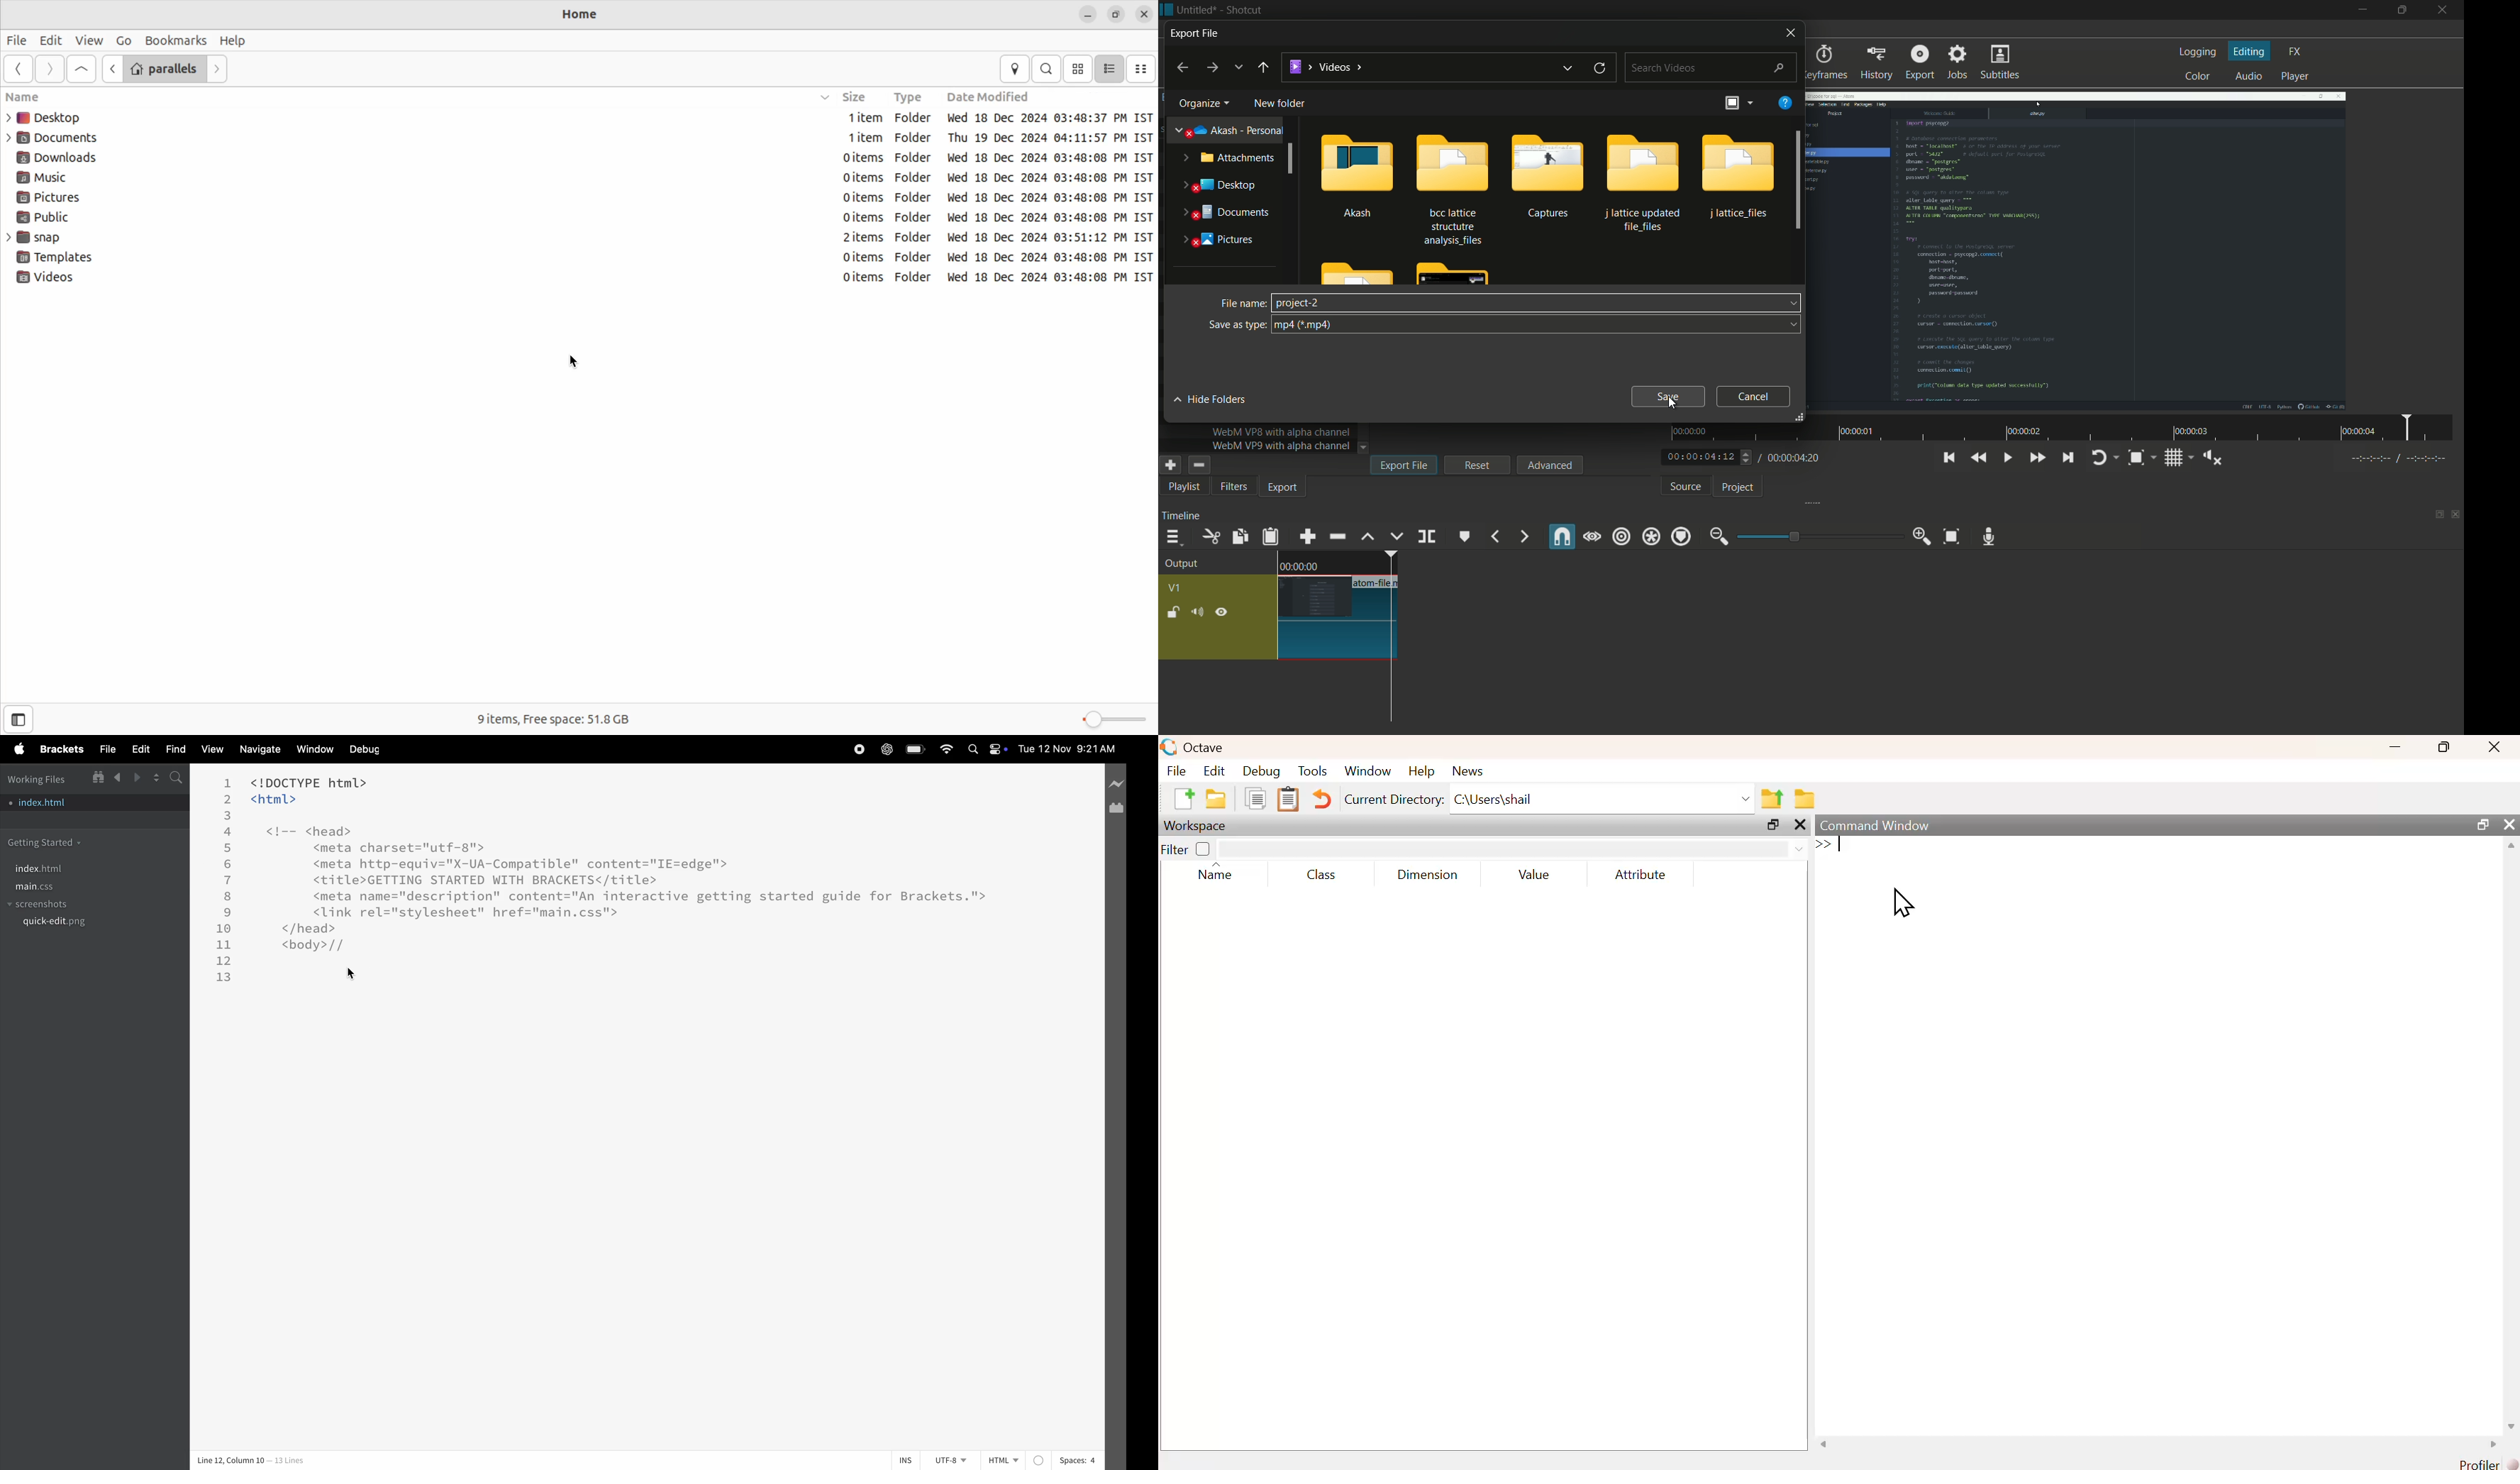 The width and height of the screenshot is (2520, 1484). What do you see at coordinates (1214, 399) in the screenshot?
I see `hide folders` at bounding box center [1214, 399].